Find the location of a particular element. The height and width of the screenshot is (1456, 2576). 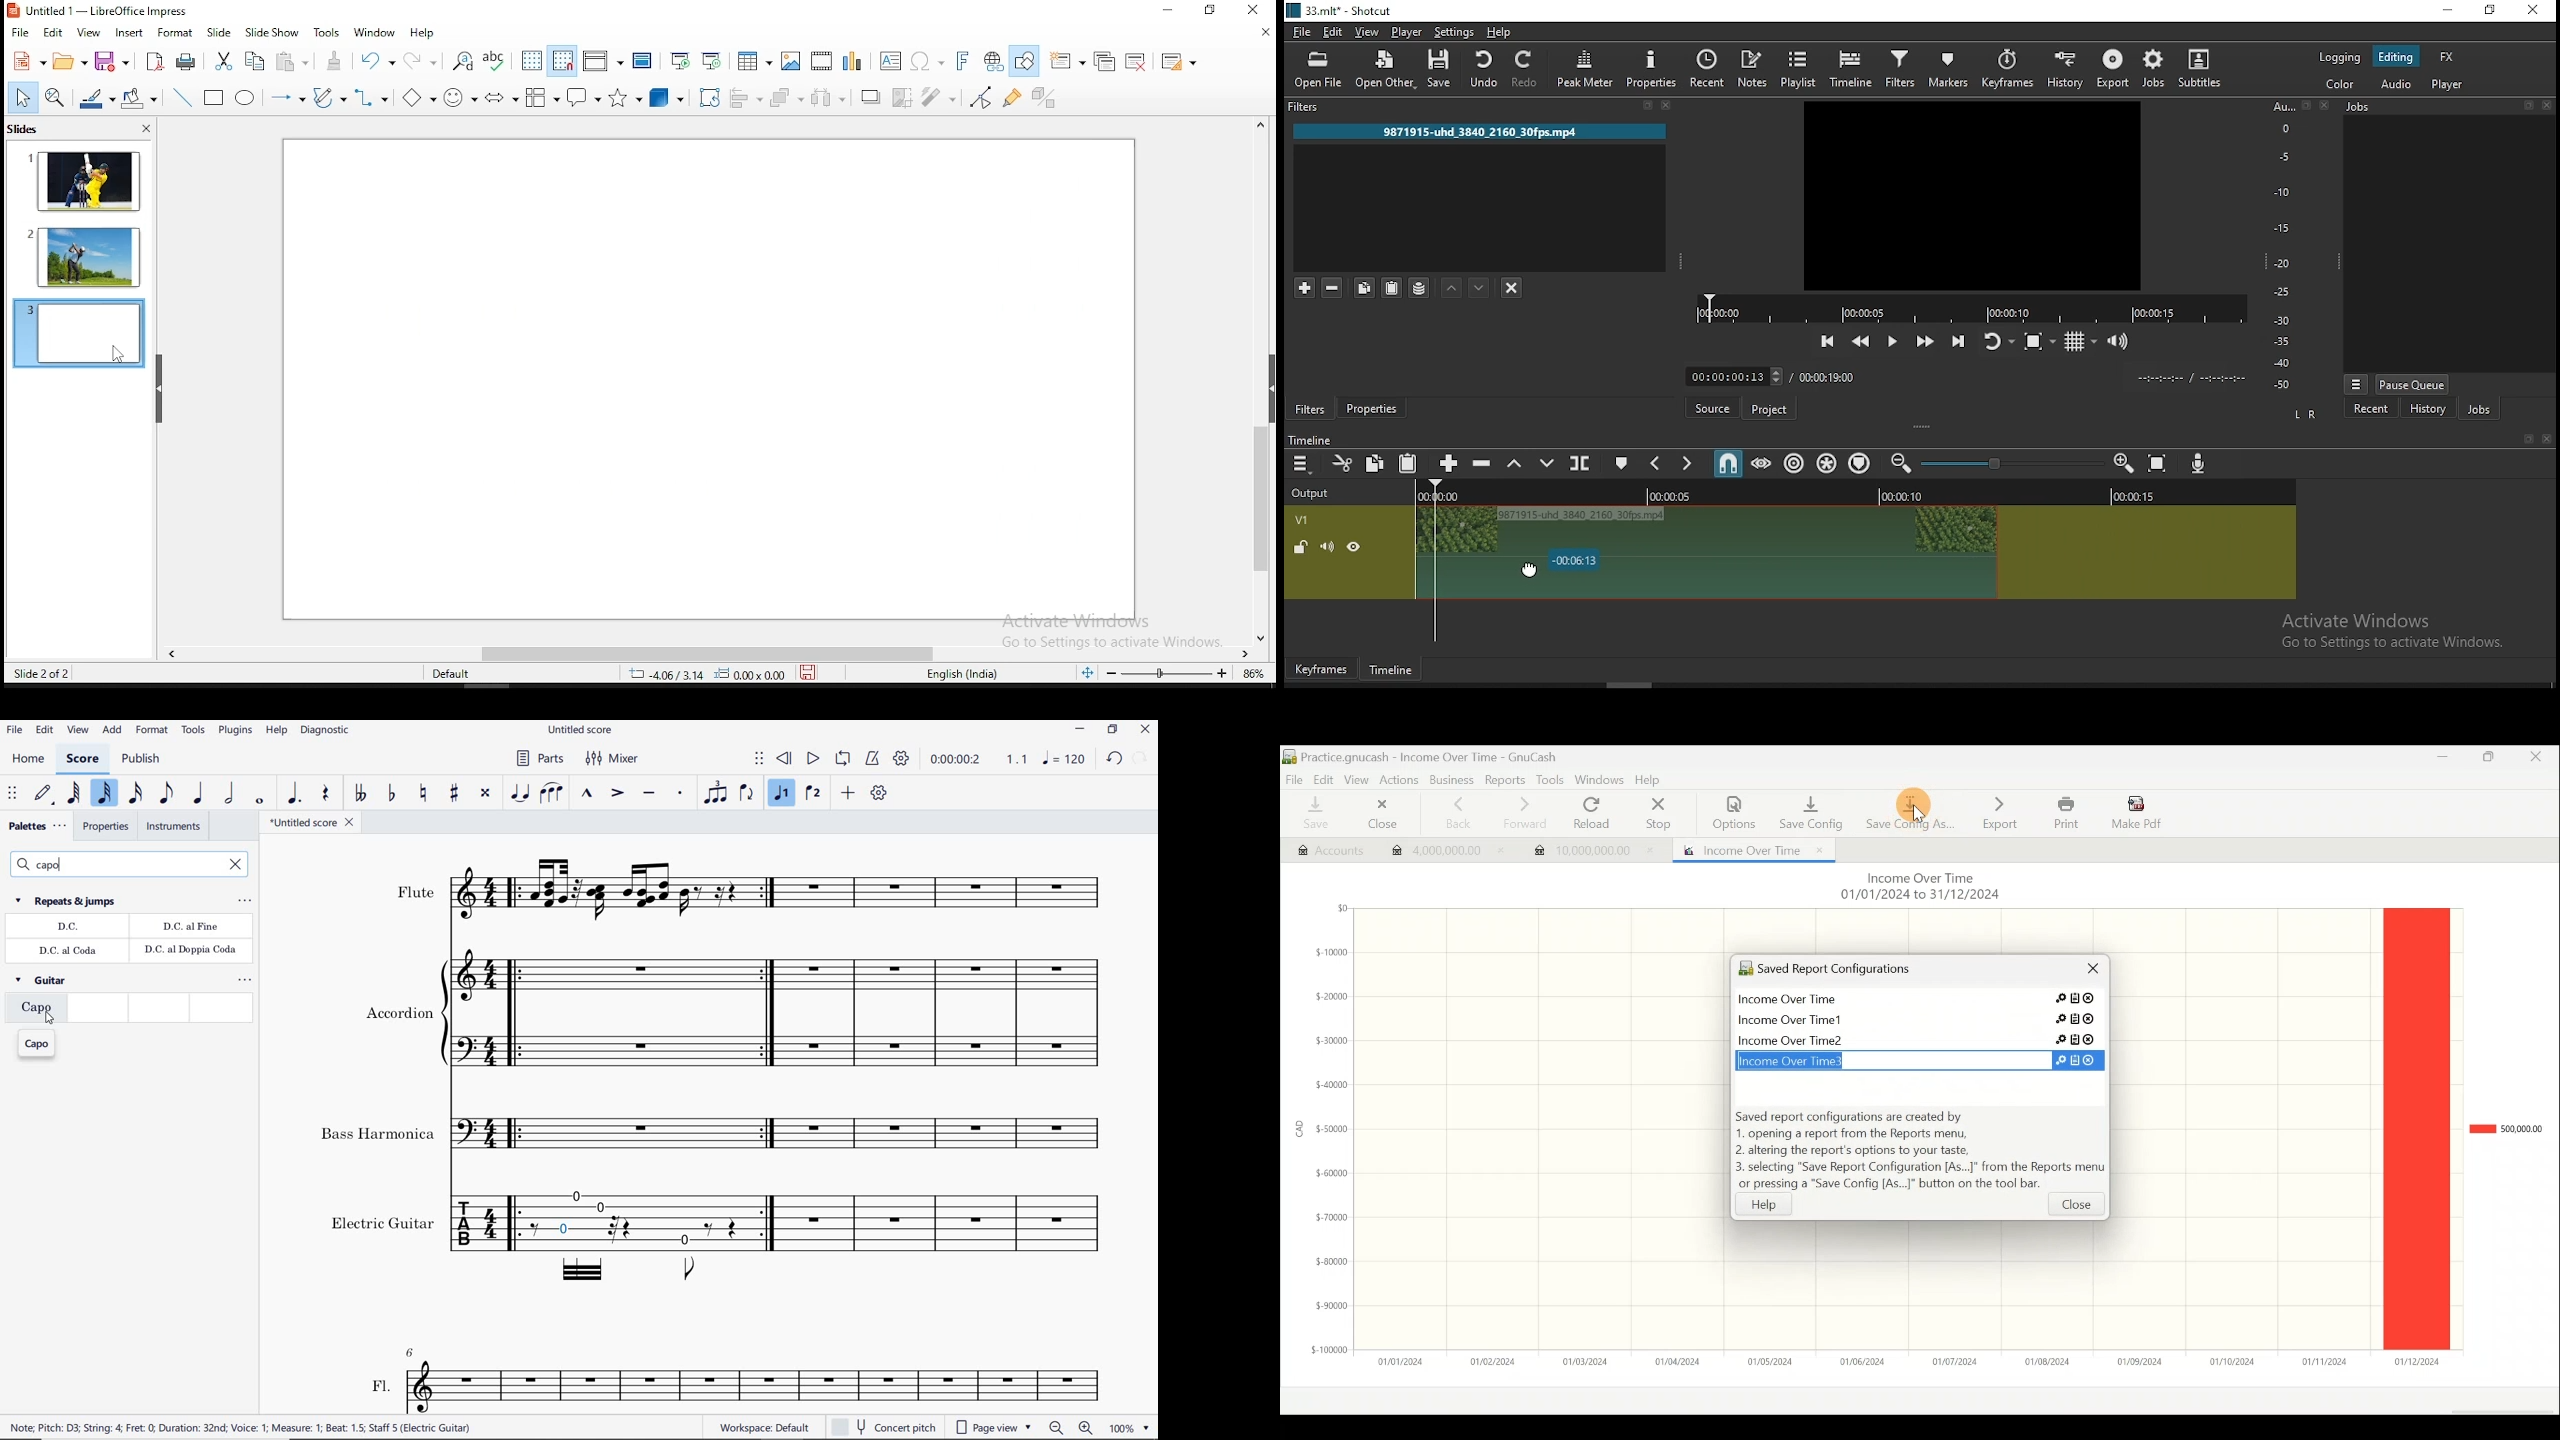

start from current slide is located at coordinates (711, 62).